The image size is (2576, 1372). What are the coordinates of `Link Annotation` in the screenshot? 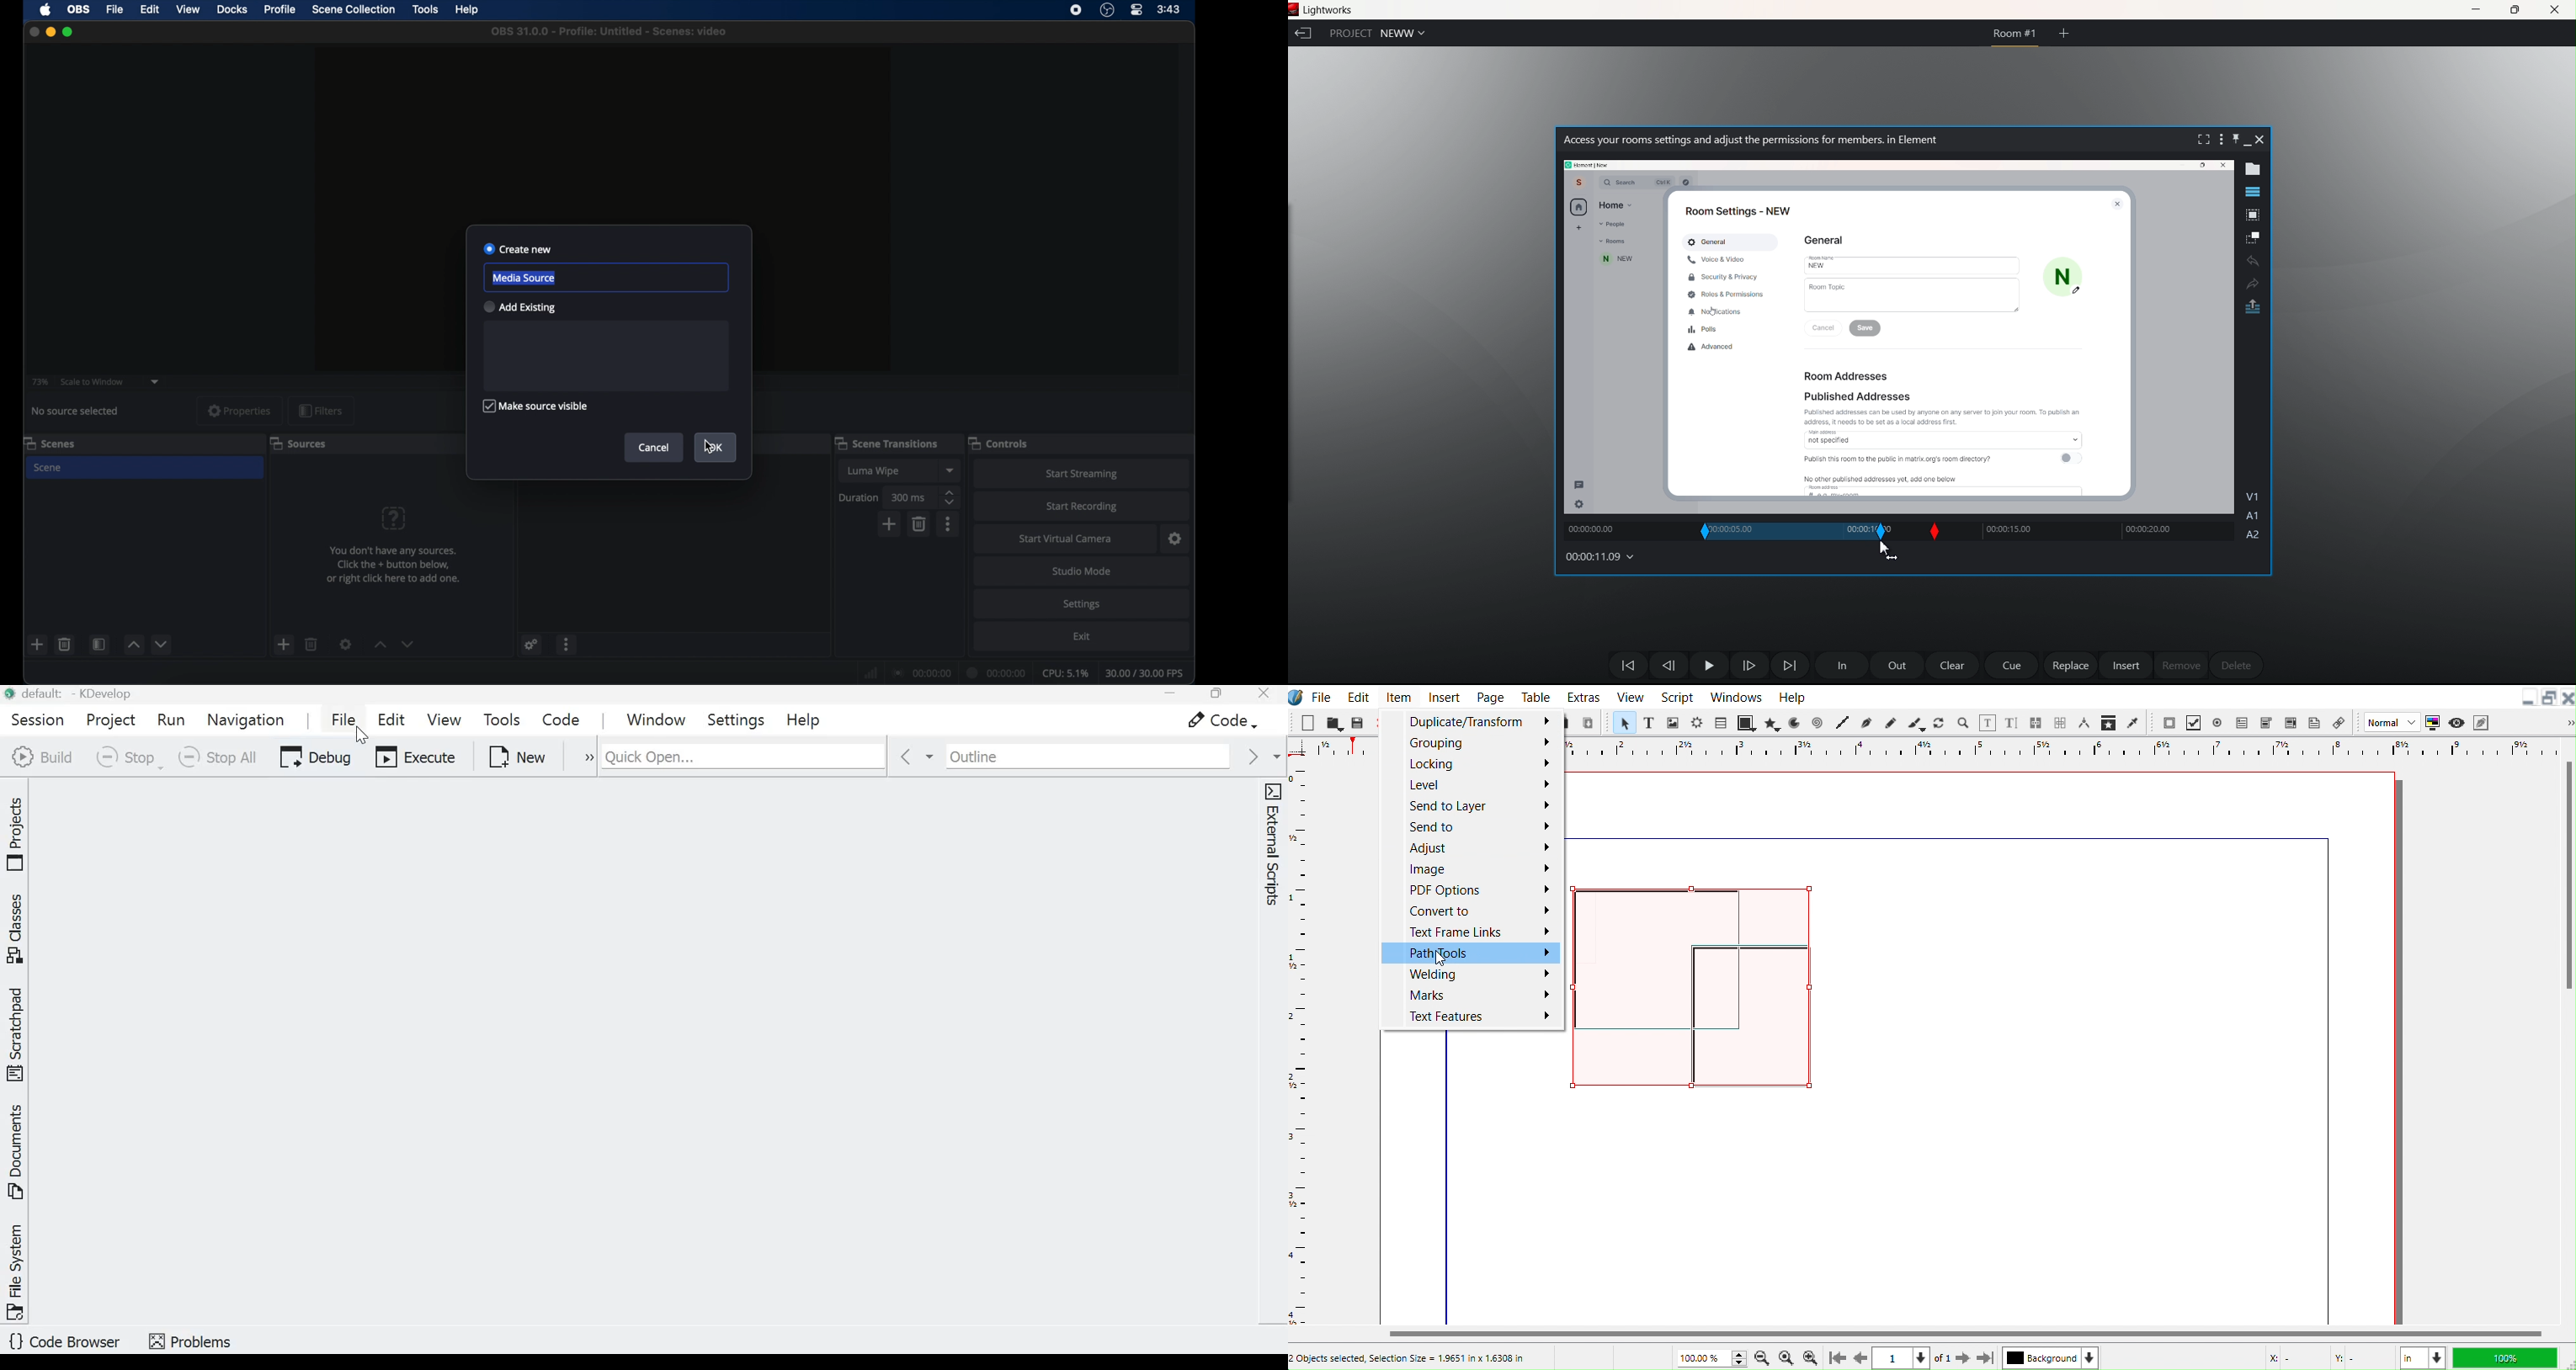 It's located at (2339, 722).